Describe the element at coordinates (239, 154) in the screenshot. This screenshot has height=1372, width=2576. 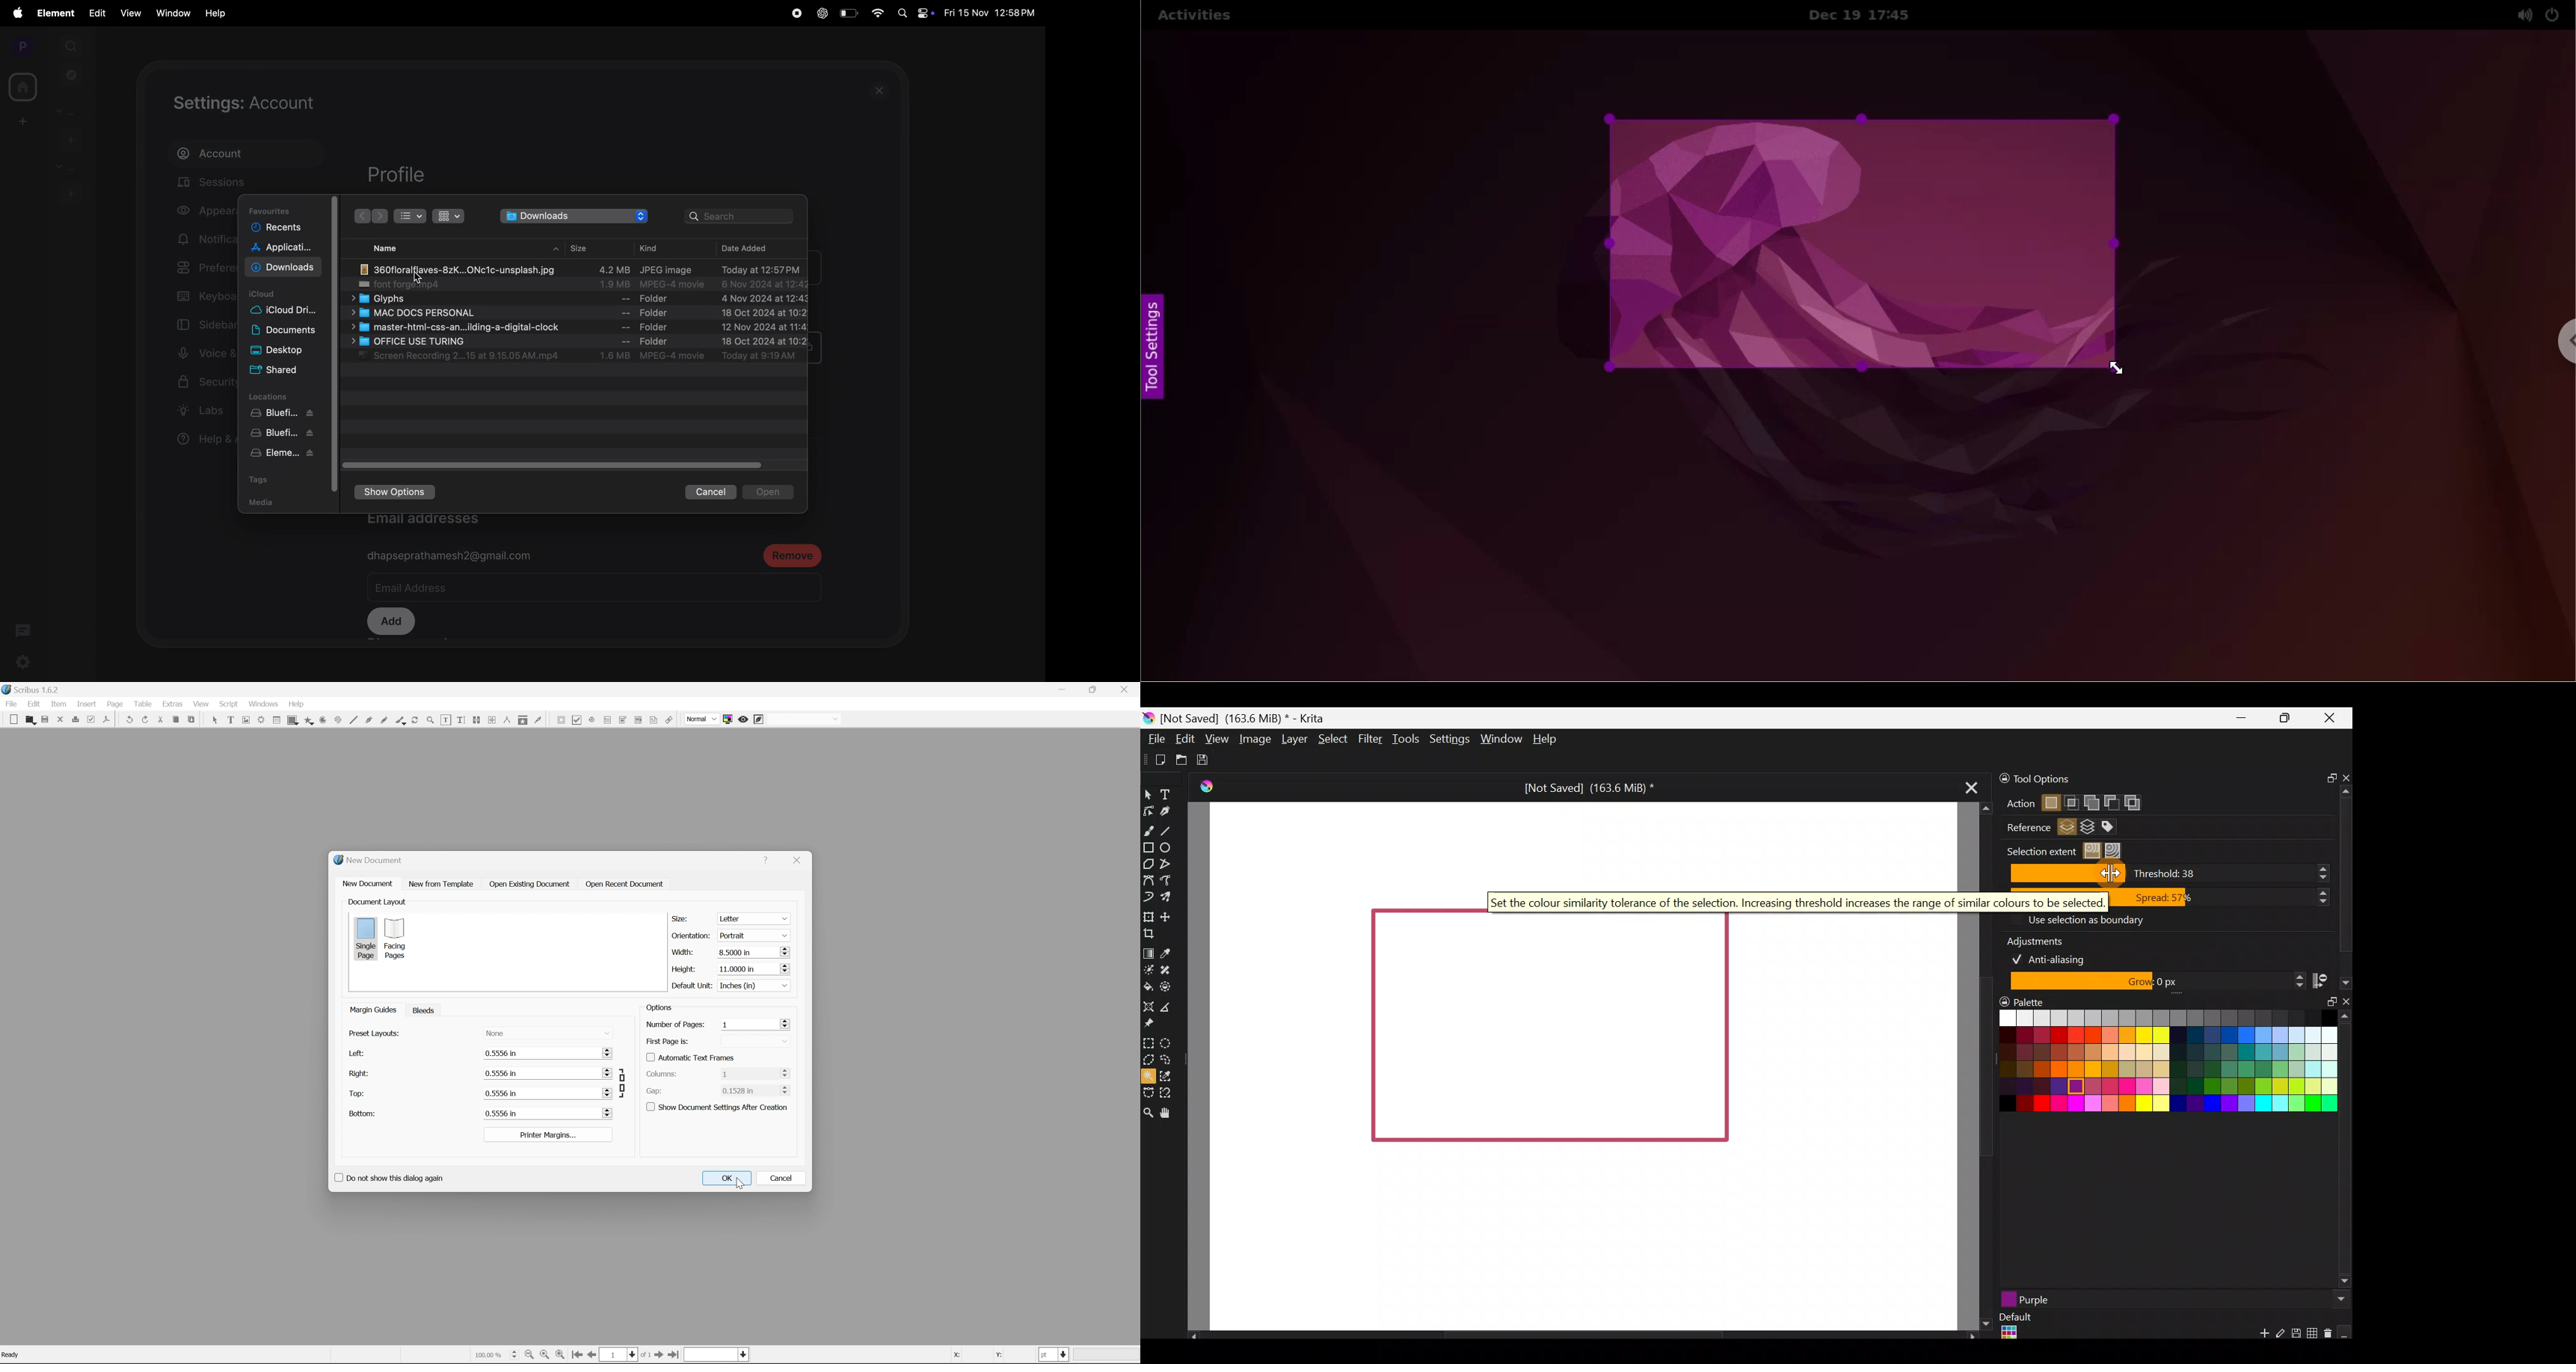
I see `account` at that location.